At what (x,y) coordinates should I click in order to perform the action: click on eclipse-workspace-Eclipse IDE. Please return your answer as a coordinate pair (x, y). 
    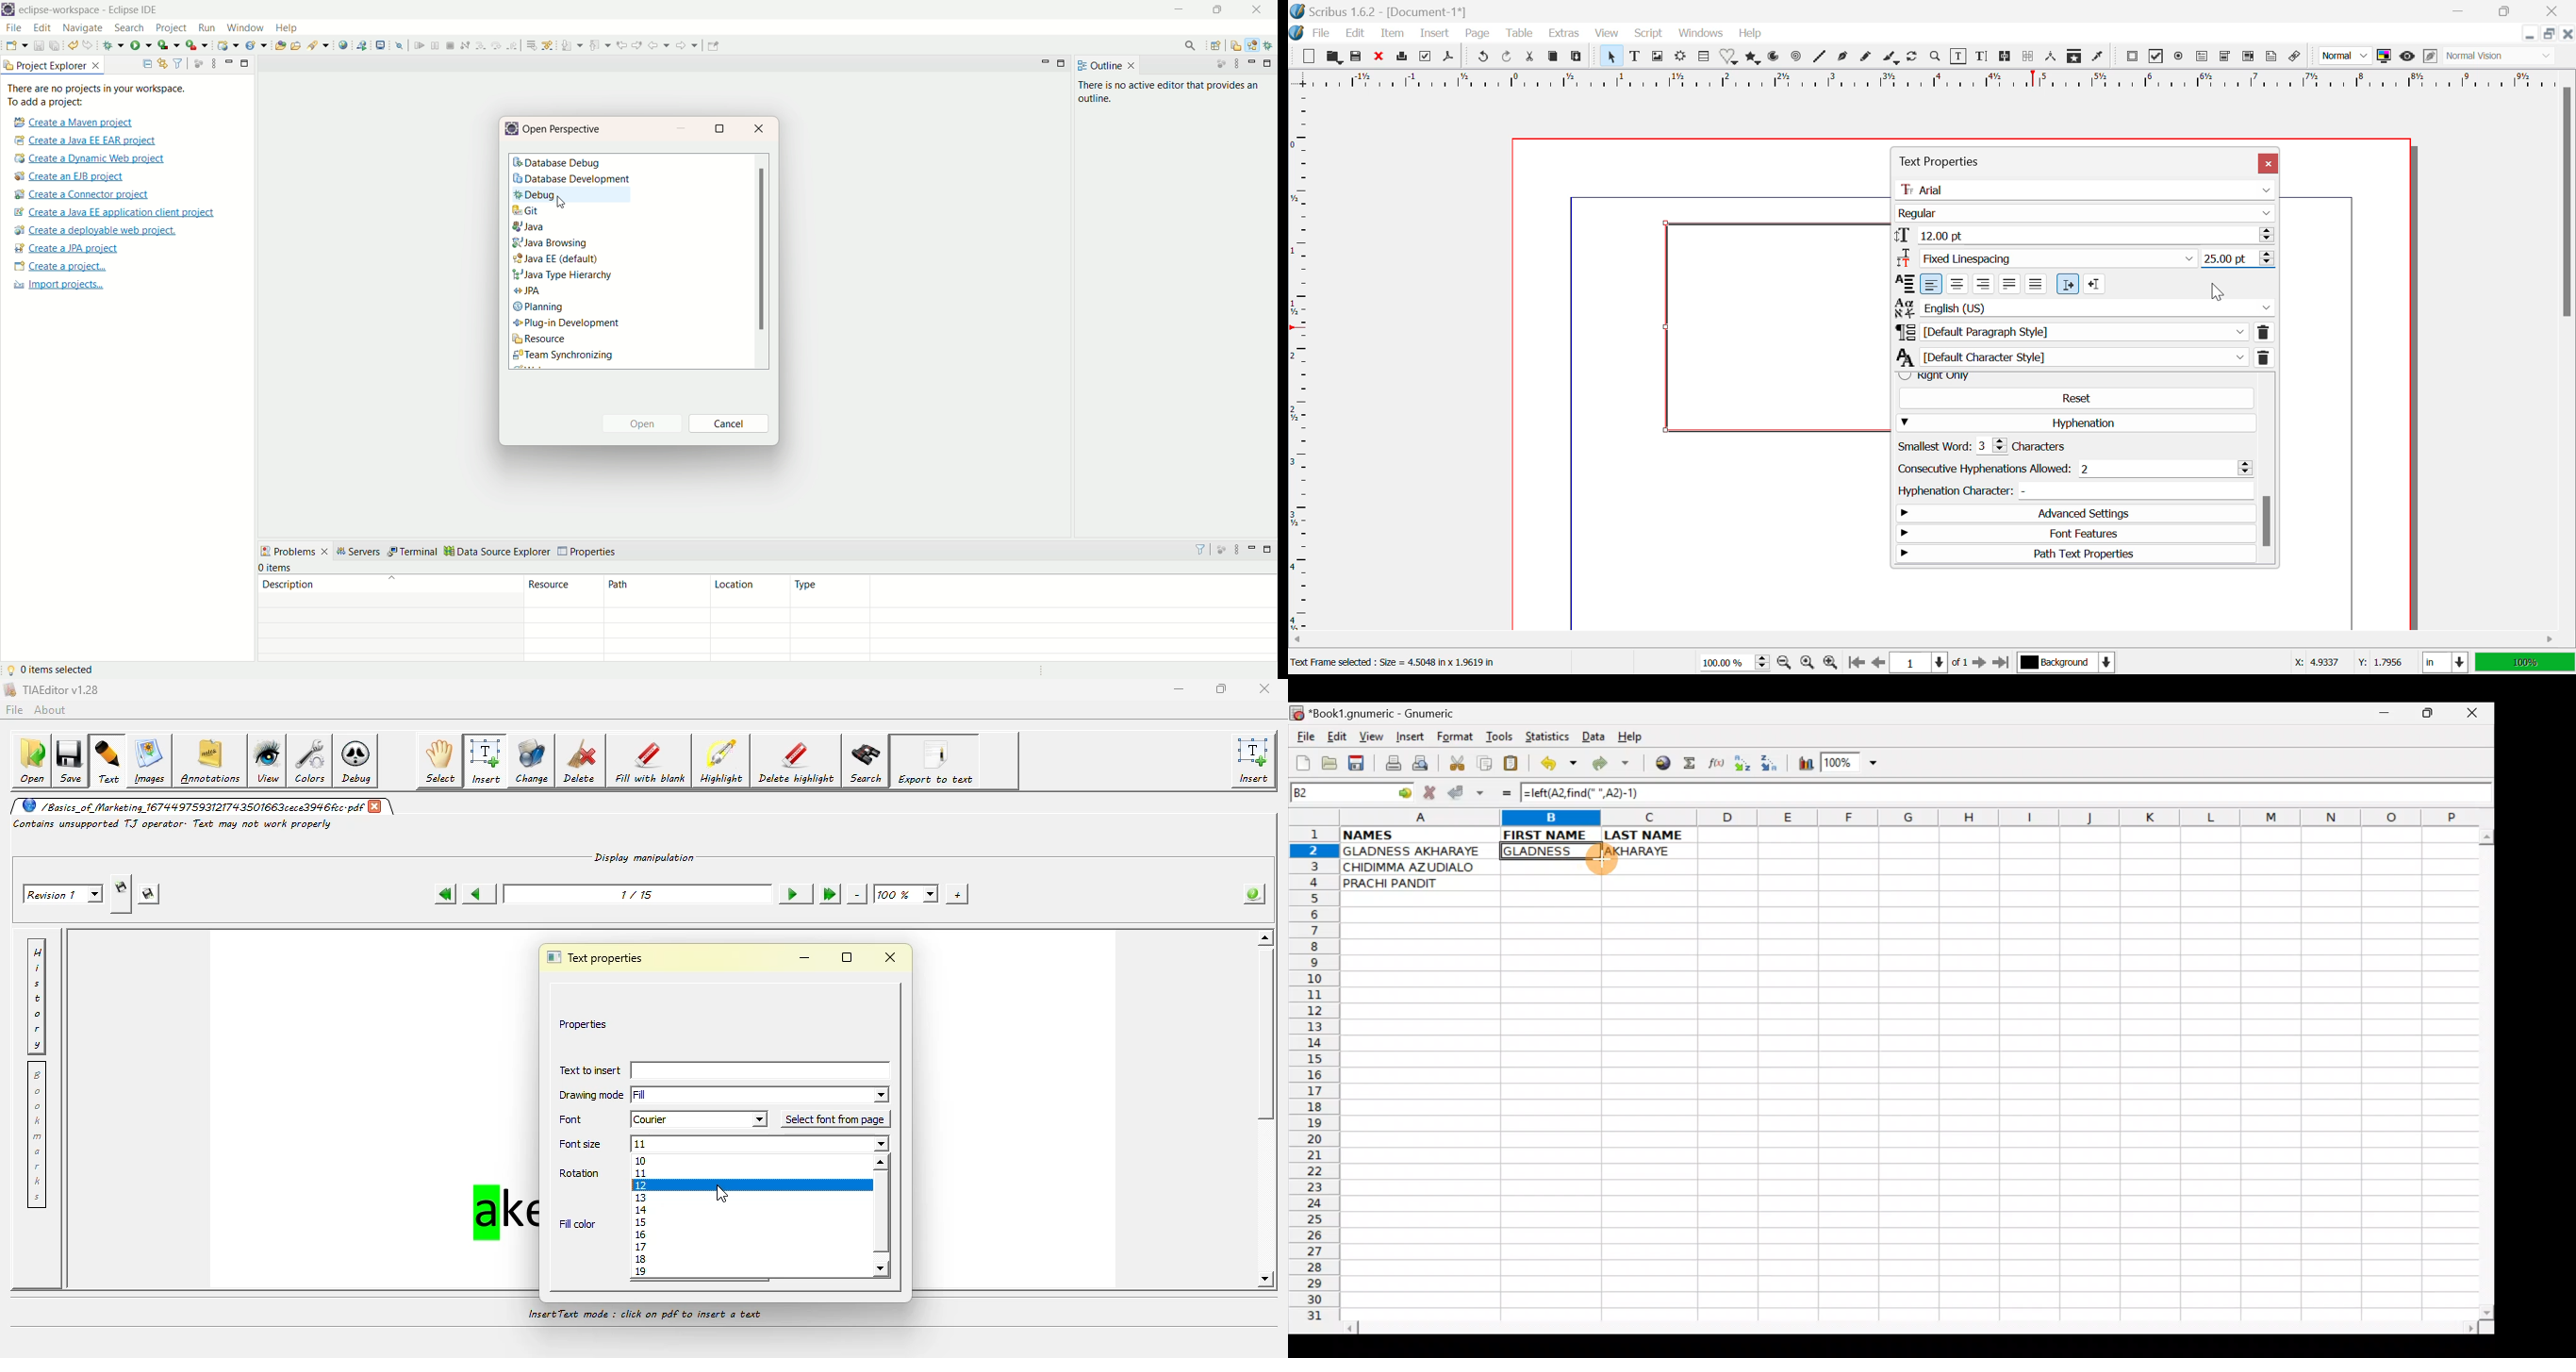
    Looking at the image, I should click on (91, 11).